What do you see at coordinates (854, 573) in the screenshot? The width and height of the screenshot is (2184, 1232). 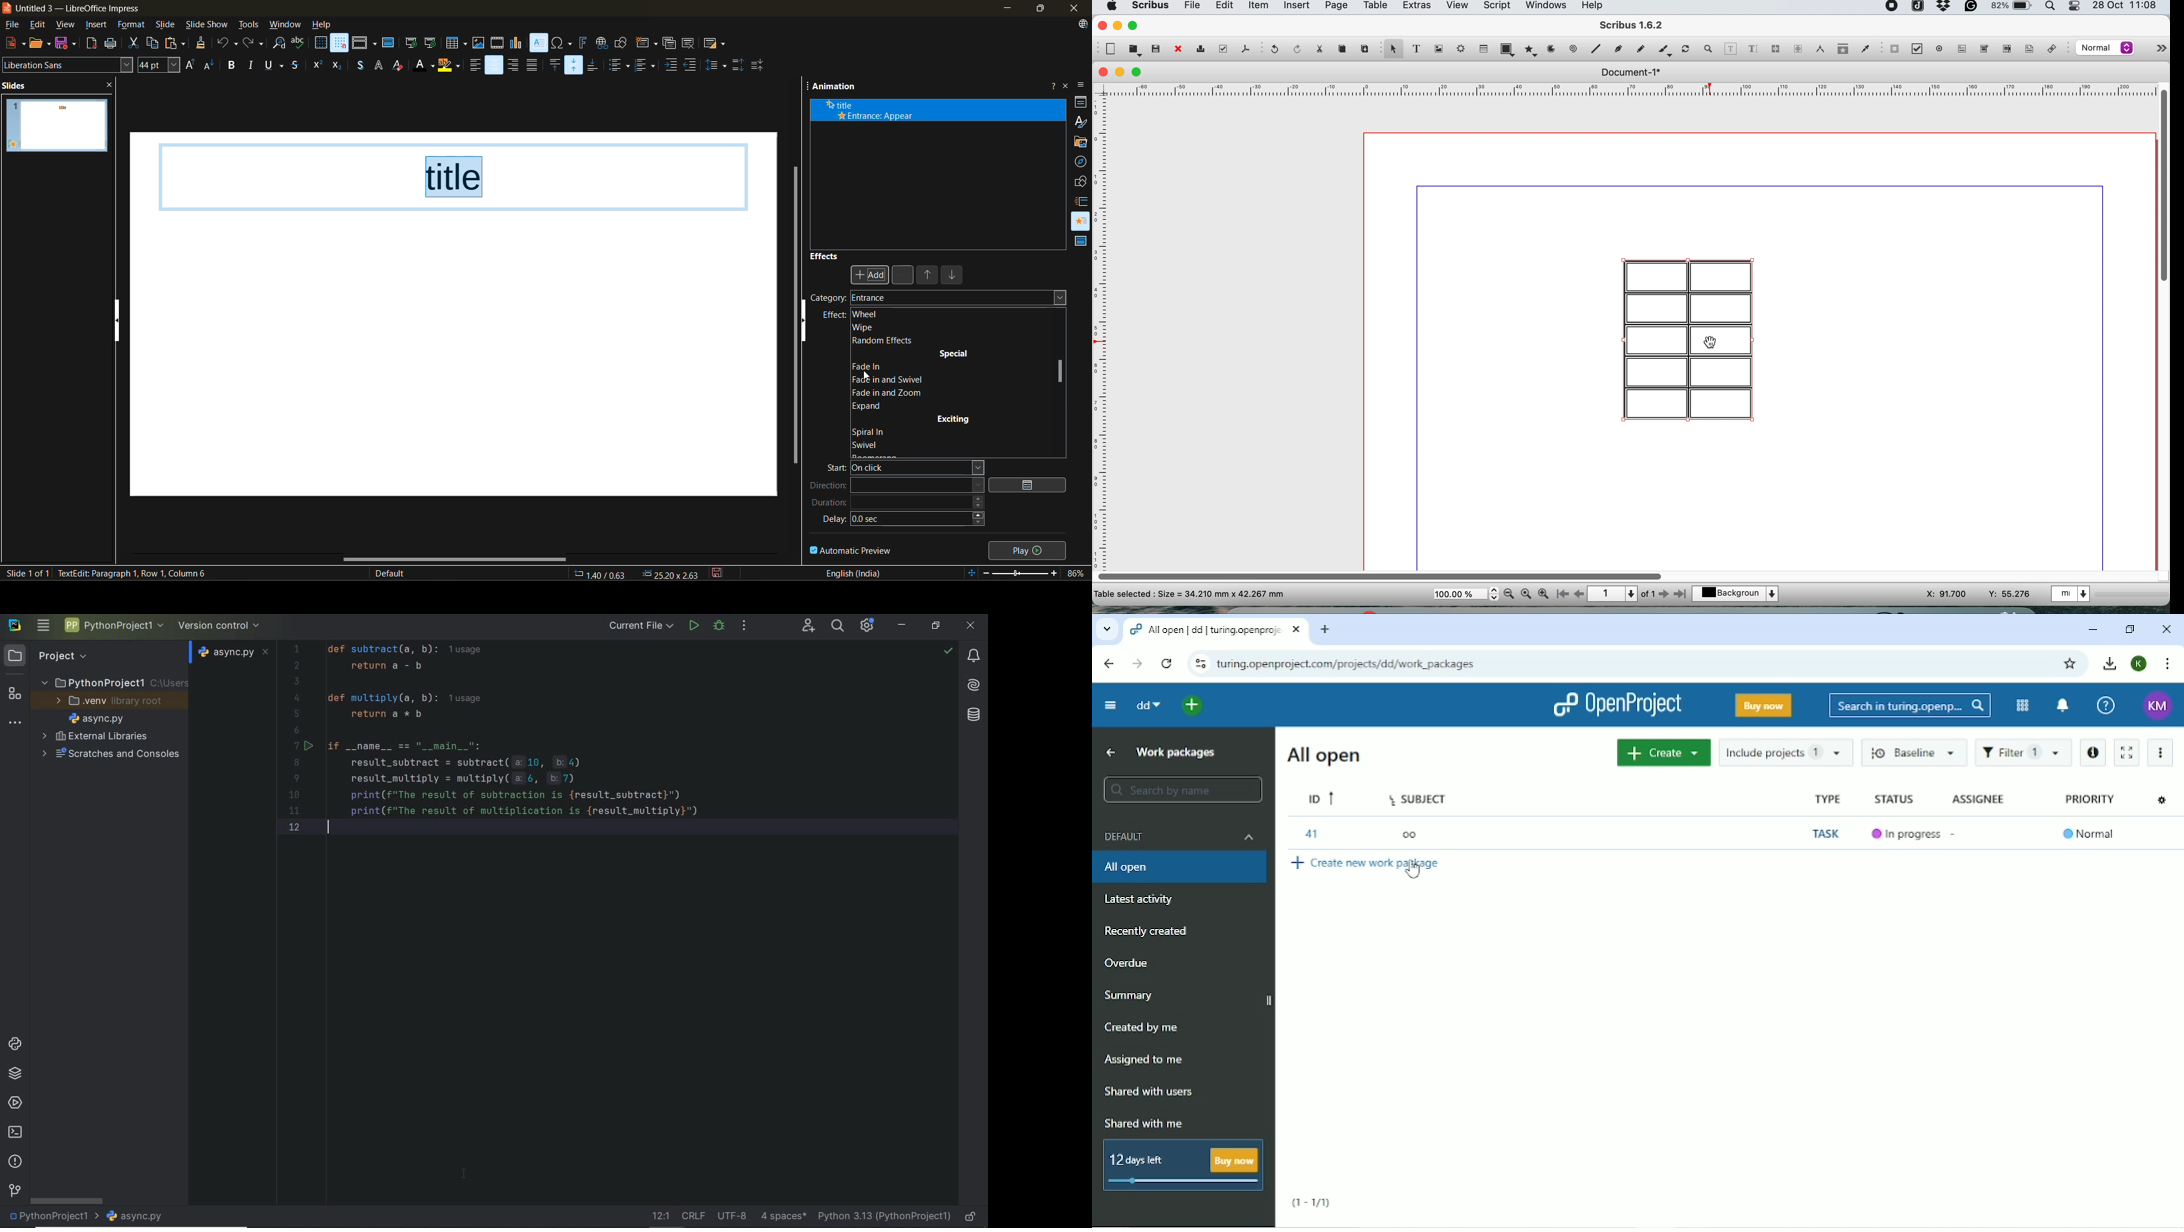 I see `text language` at bounding box center [854, 573].